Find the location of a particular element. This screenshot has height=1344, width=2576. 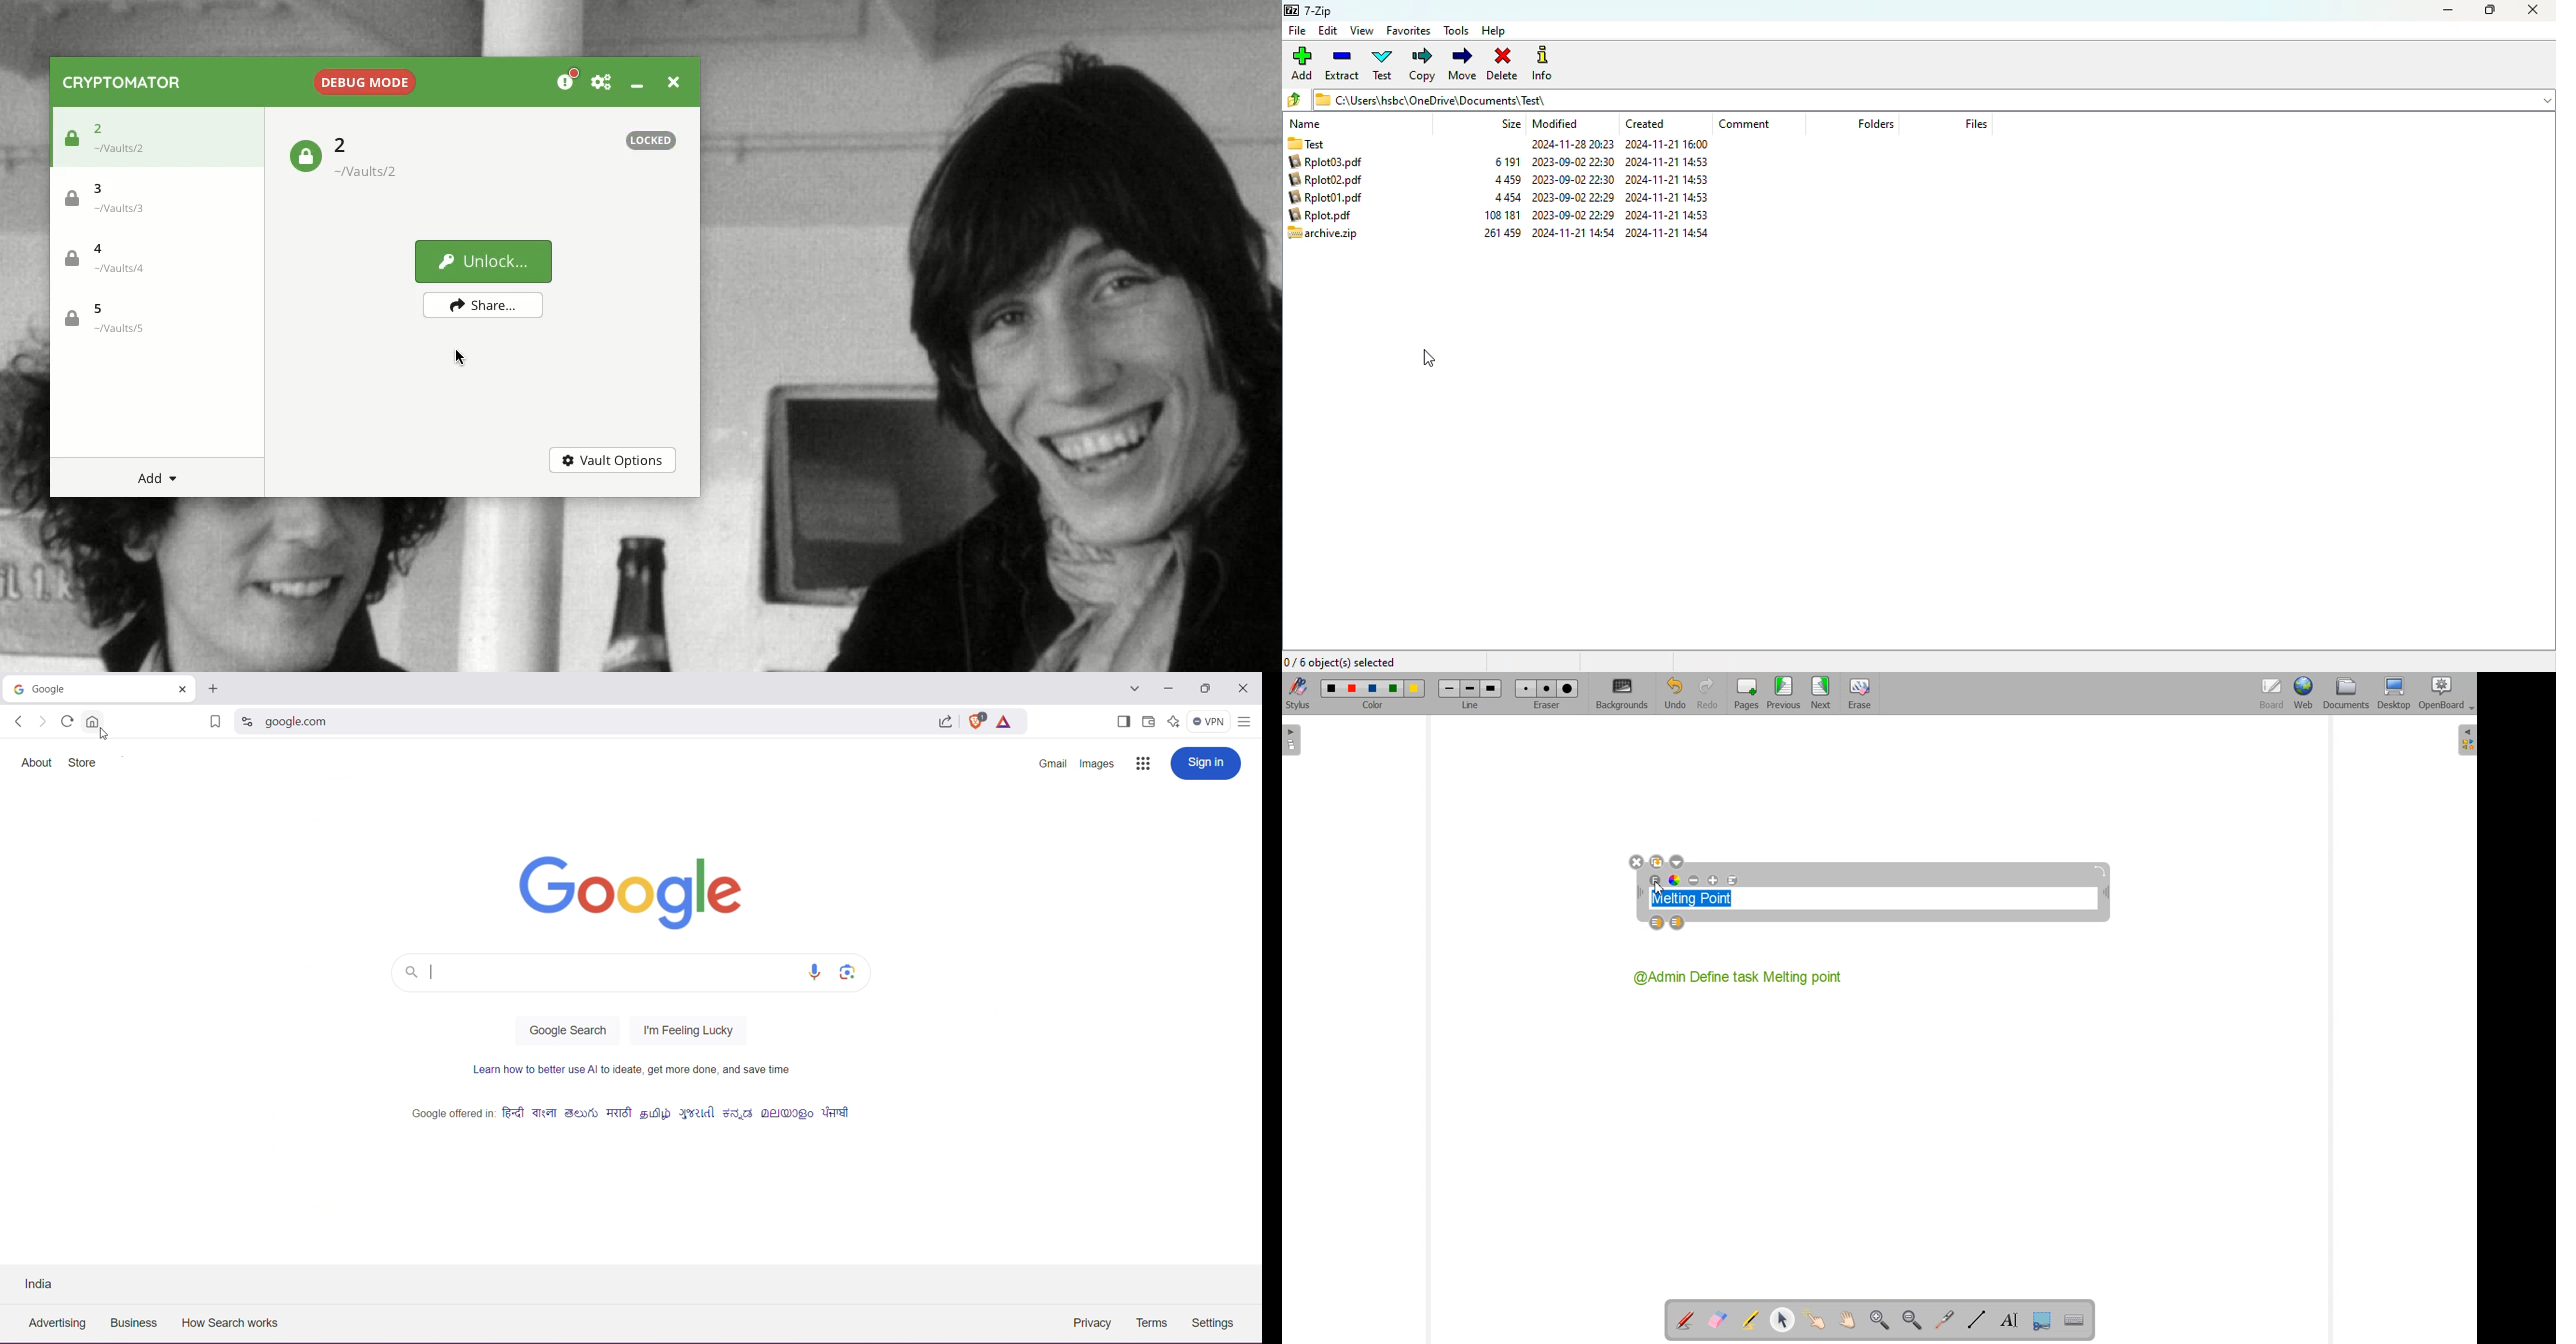

2024-11-21 14:53 is located at coordinates (1672, 196).